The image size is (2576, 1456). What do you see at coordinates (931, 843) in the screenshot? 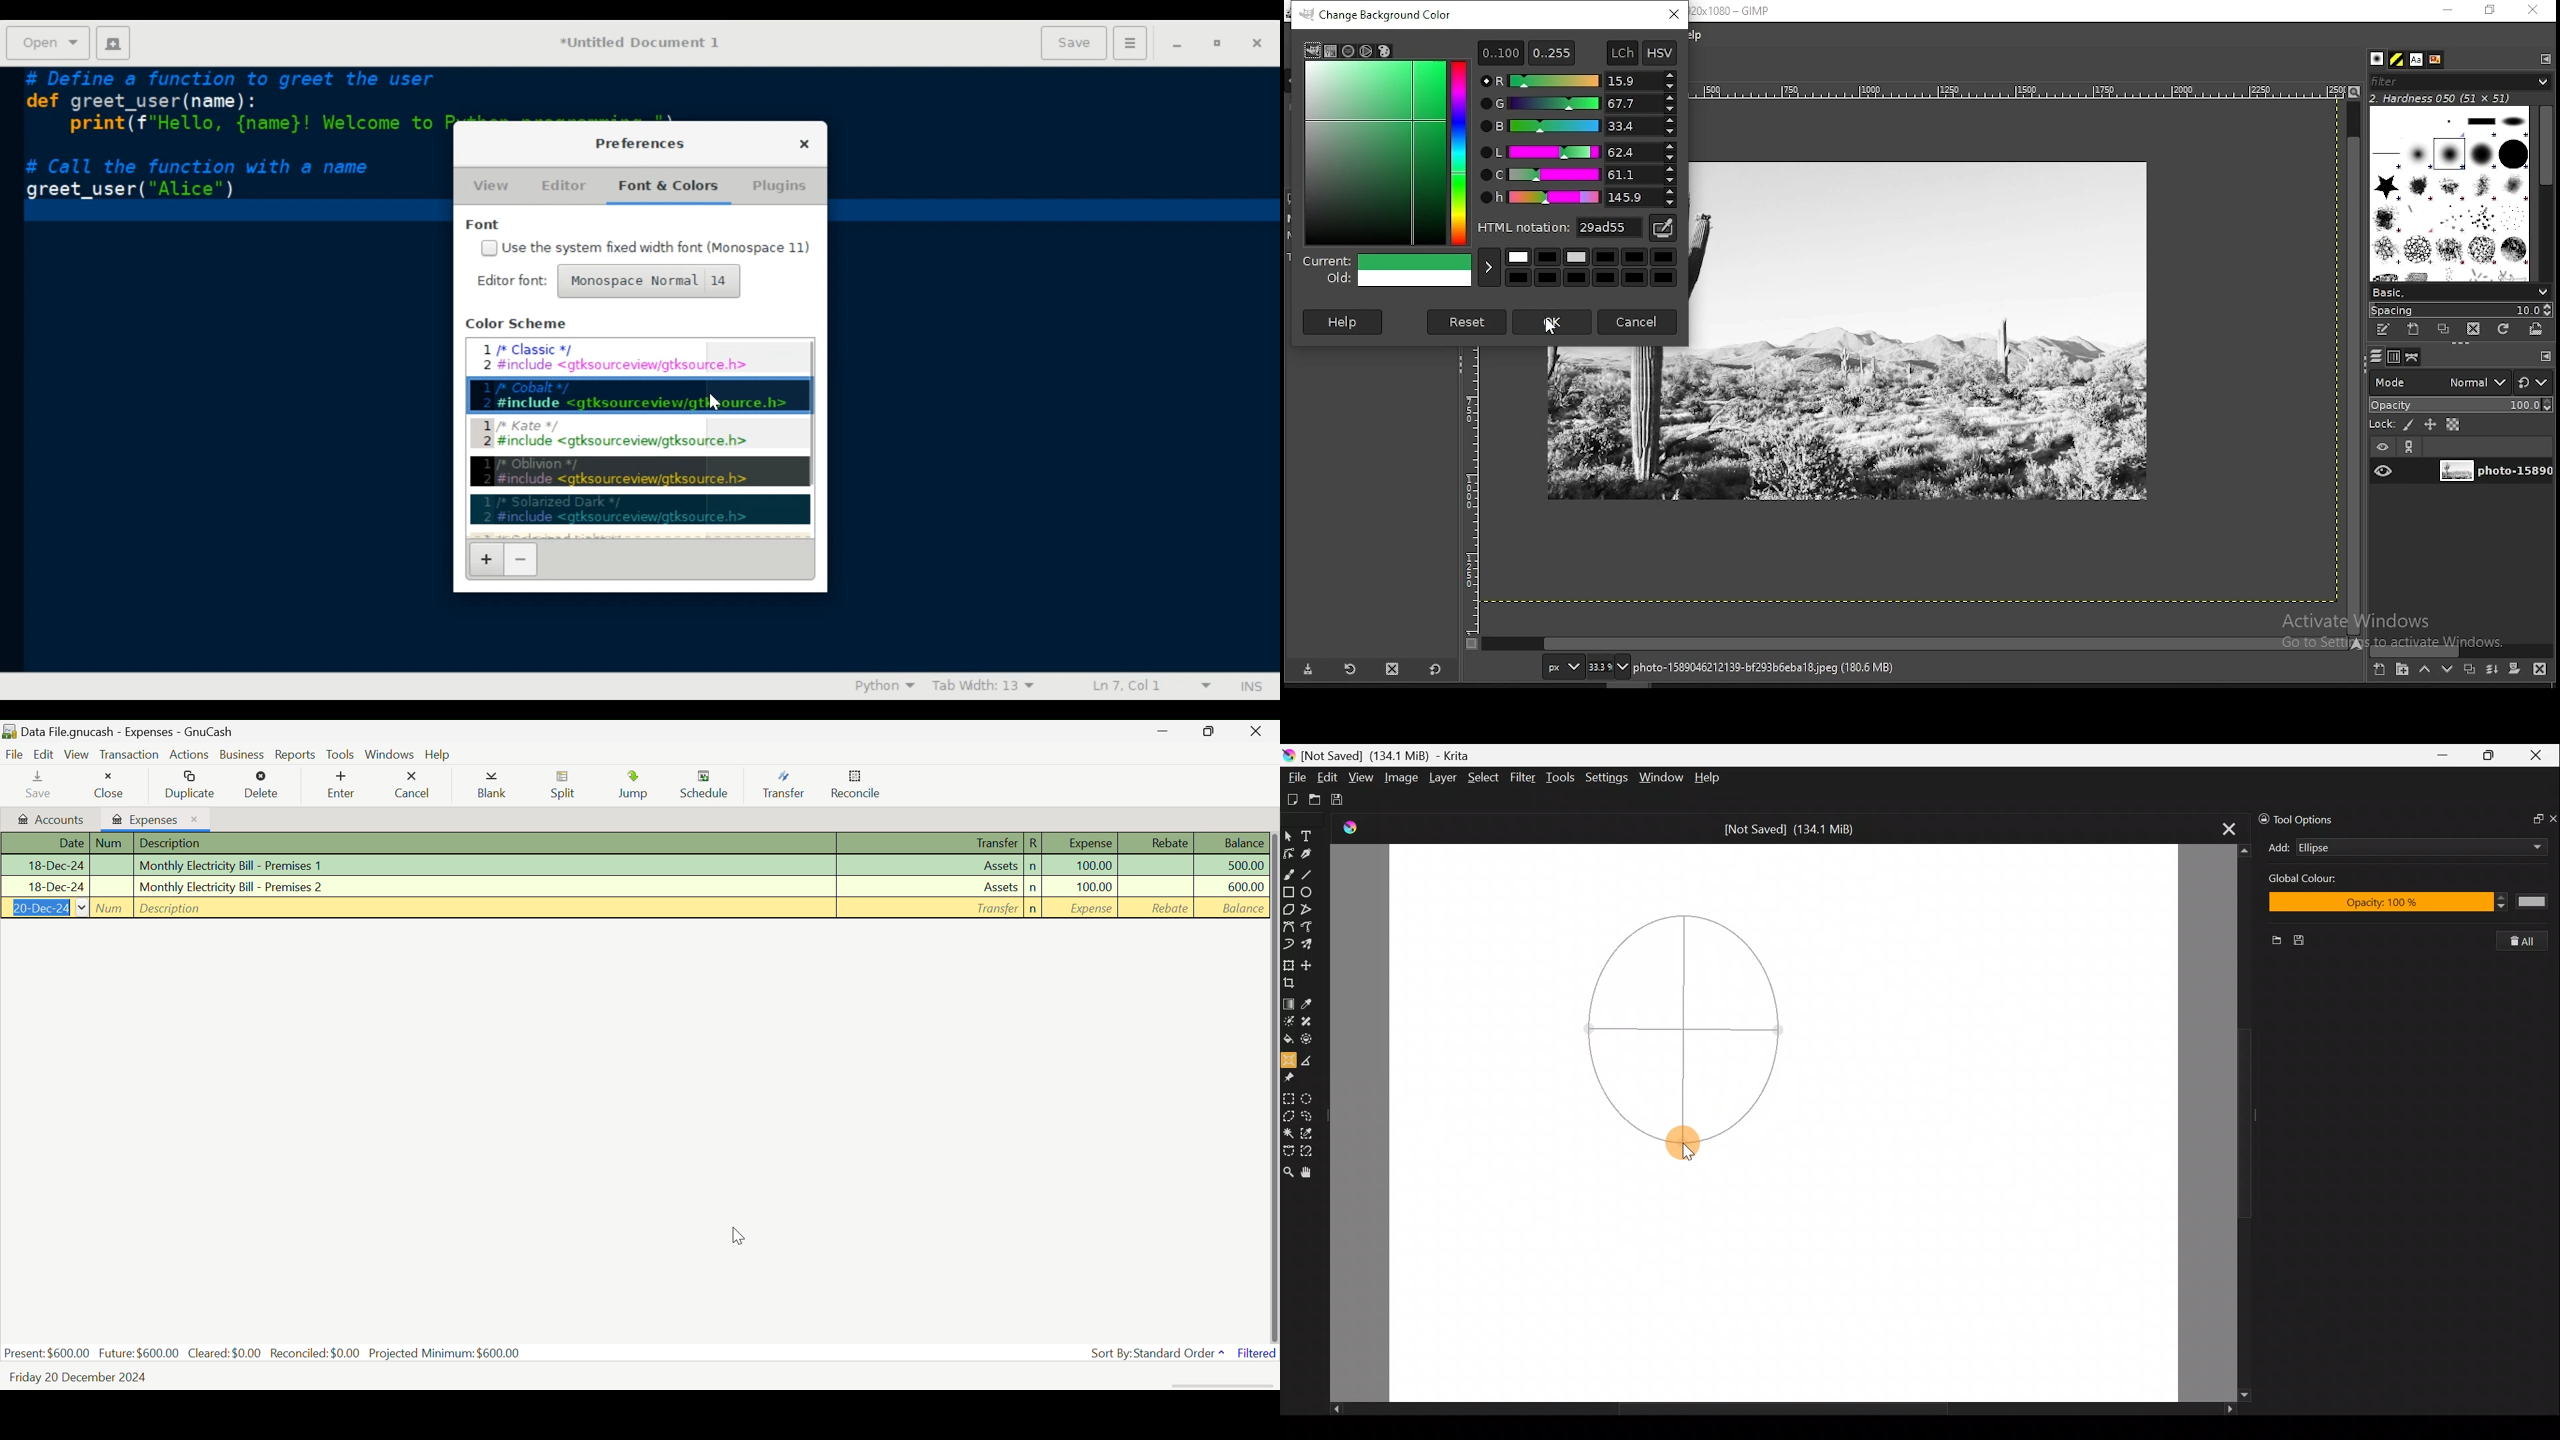
I see `Transfer` at bounding box center [931, 843].